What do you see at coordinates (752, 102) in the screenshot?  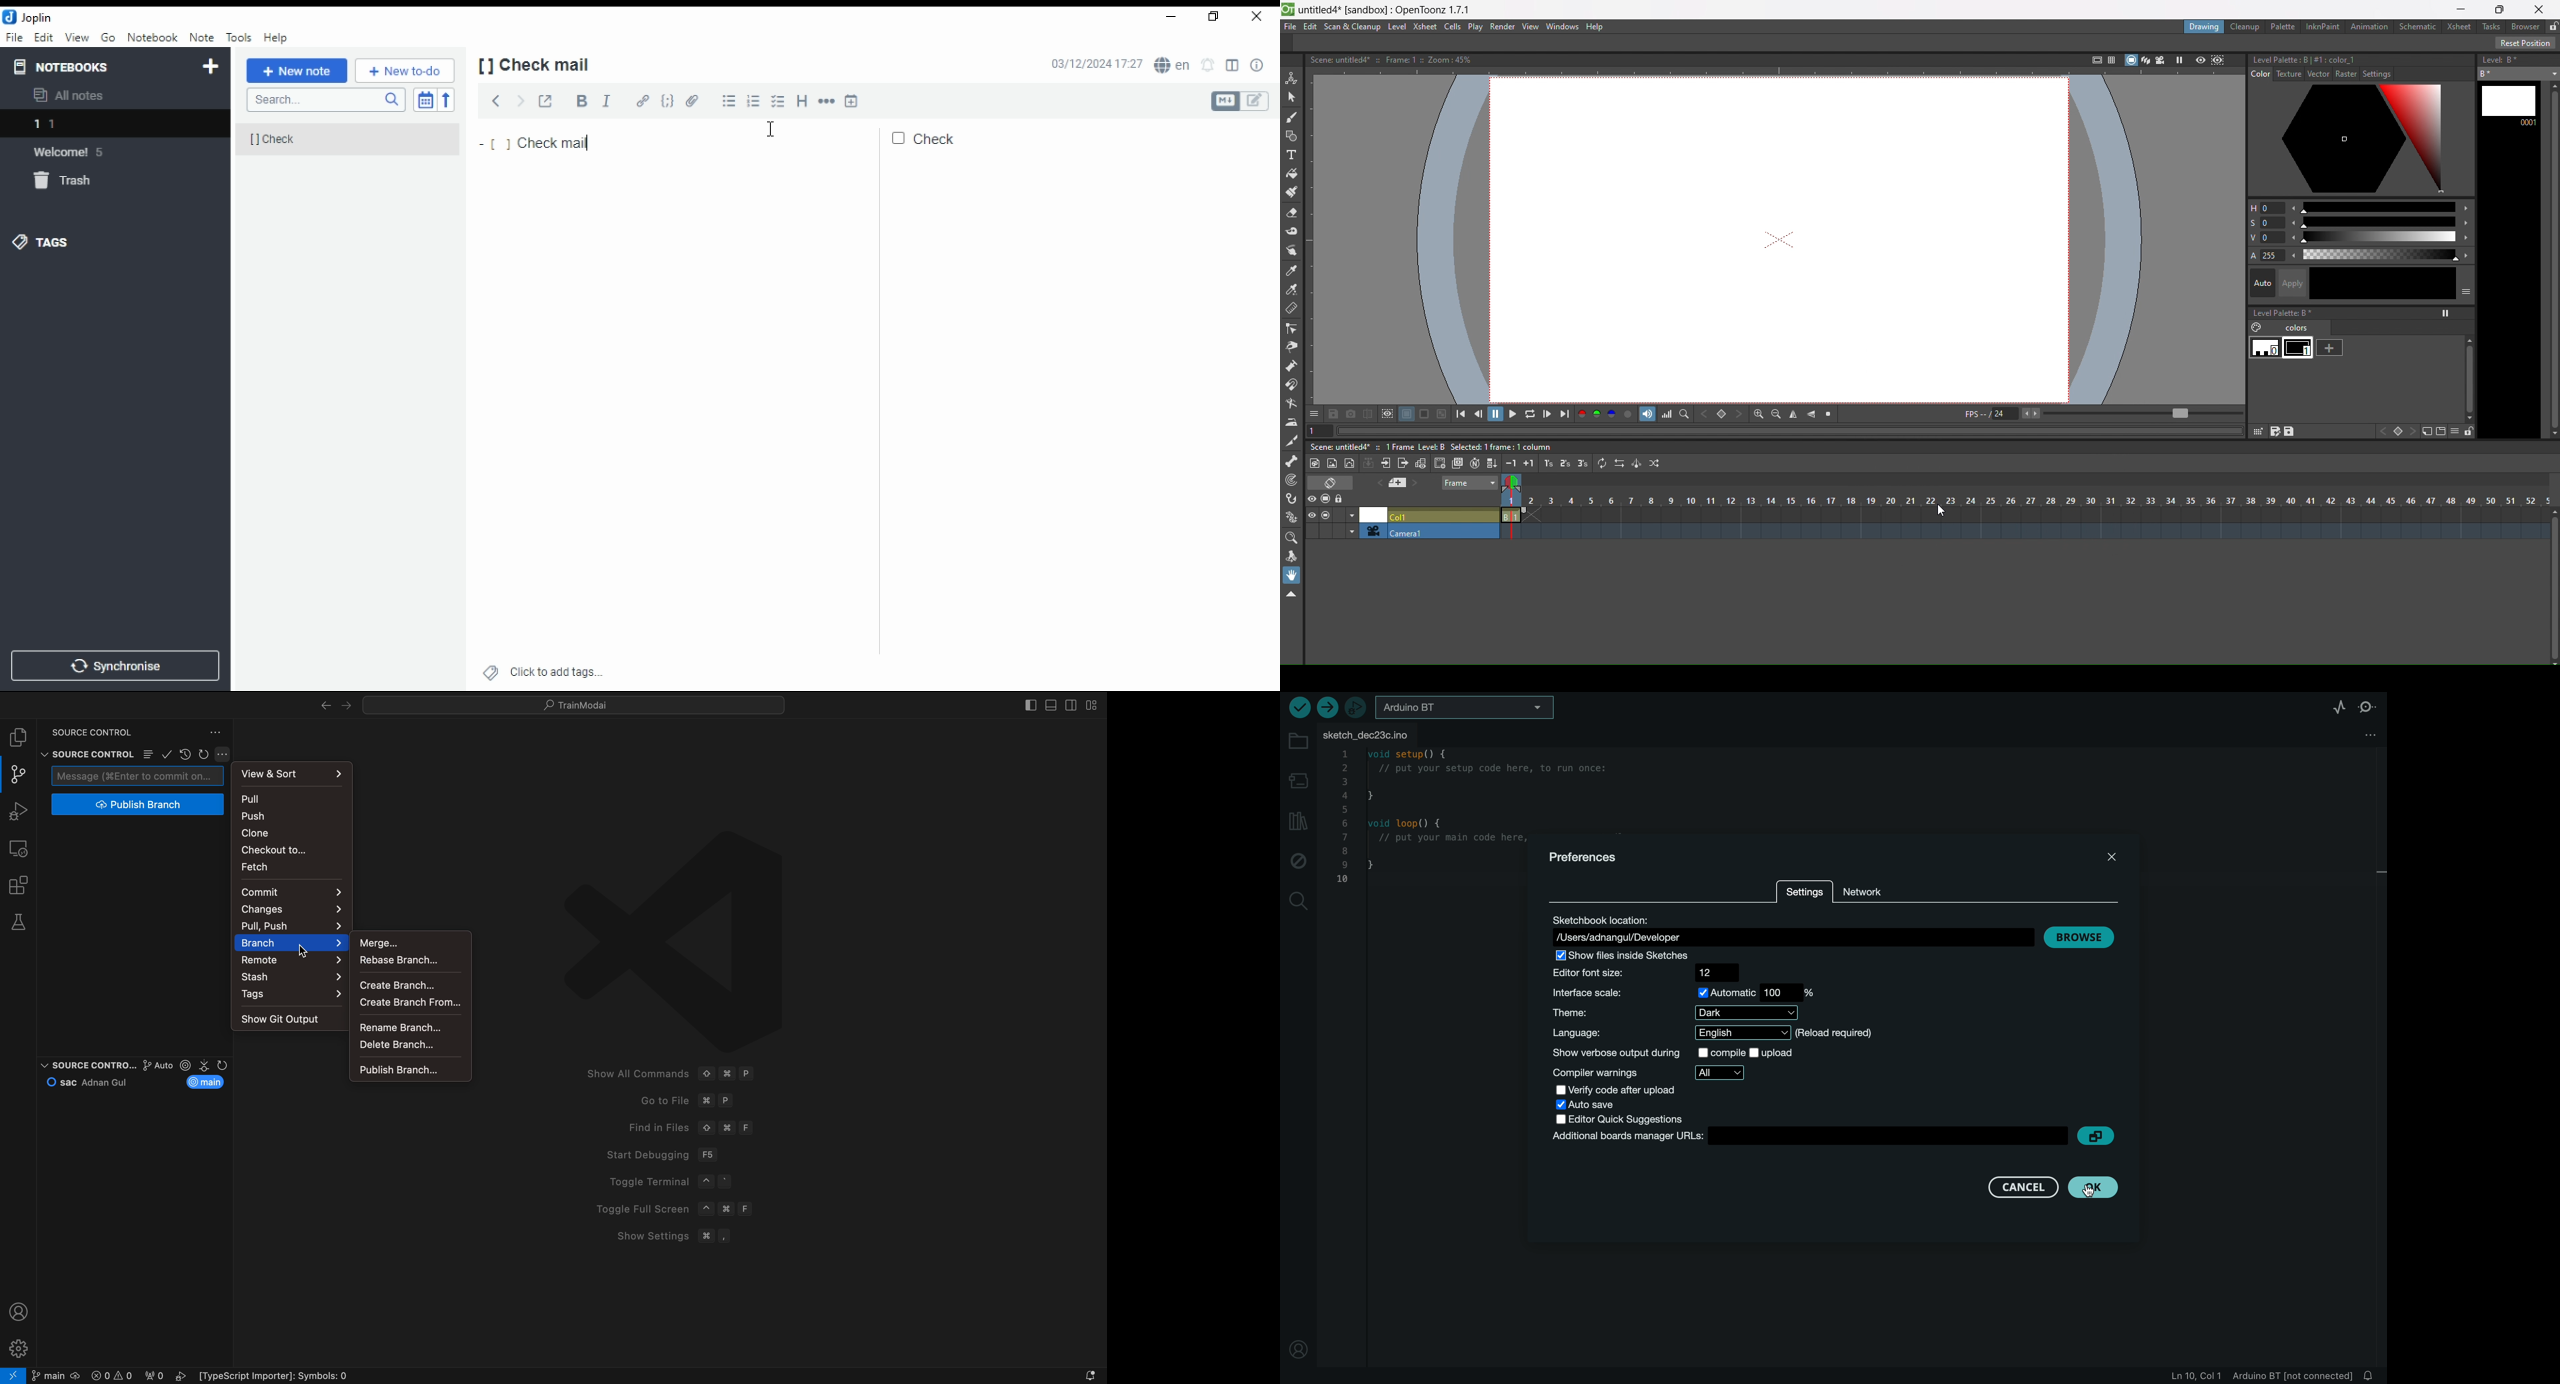 I see `numbered list` at bounding box center [752, 102].